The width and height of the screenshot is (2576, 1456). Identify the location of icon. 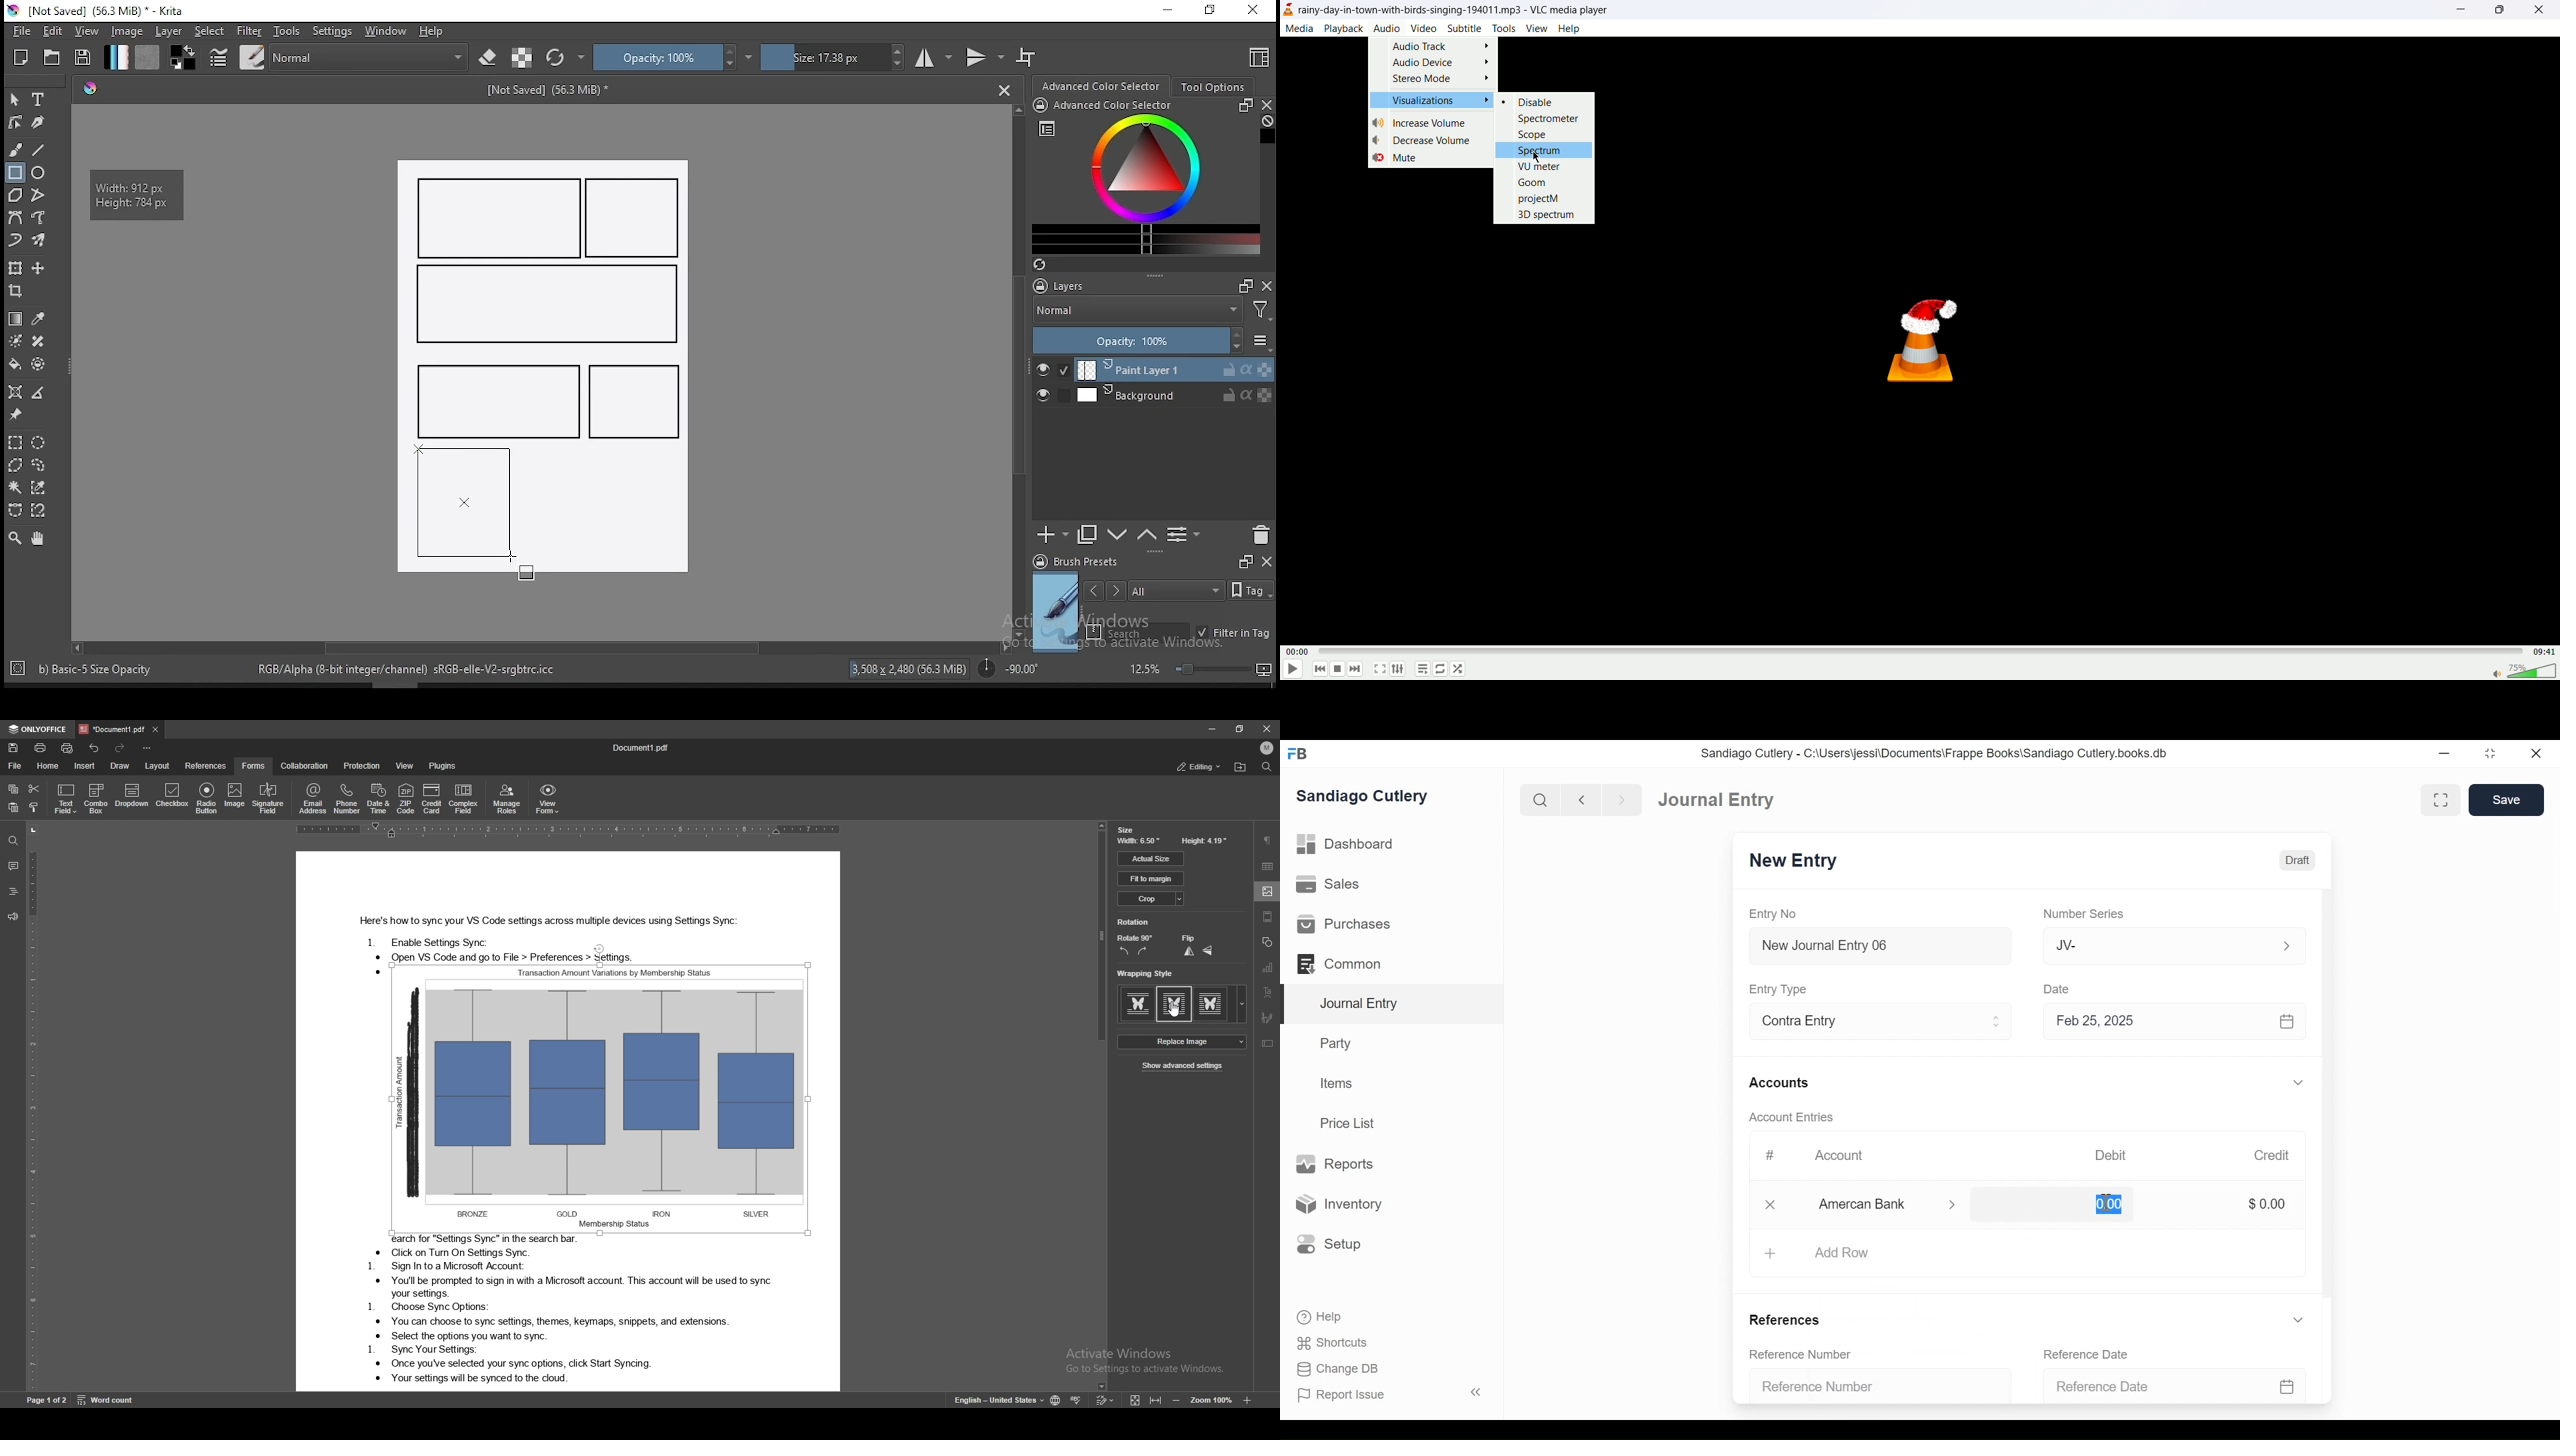
(1159, 1399).